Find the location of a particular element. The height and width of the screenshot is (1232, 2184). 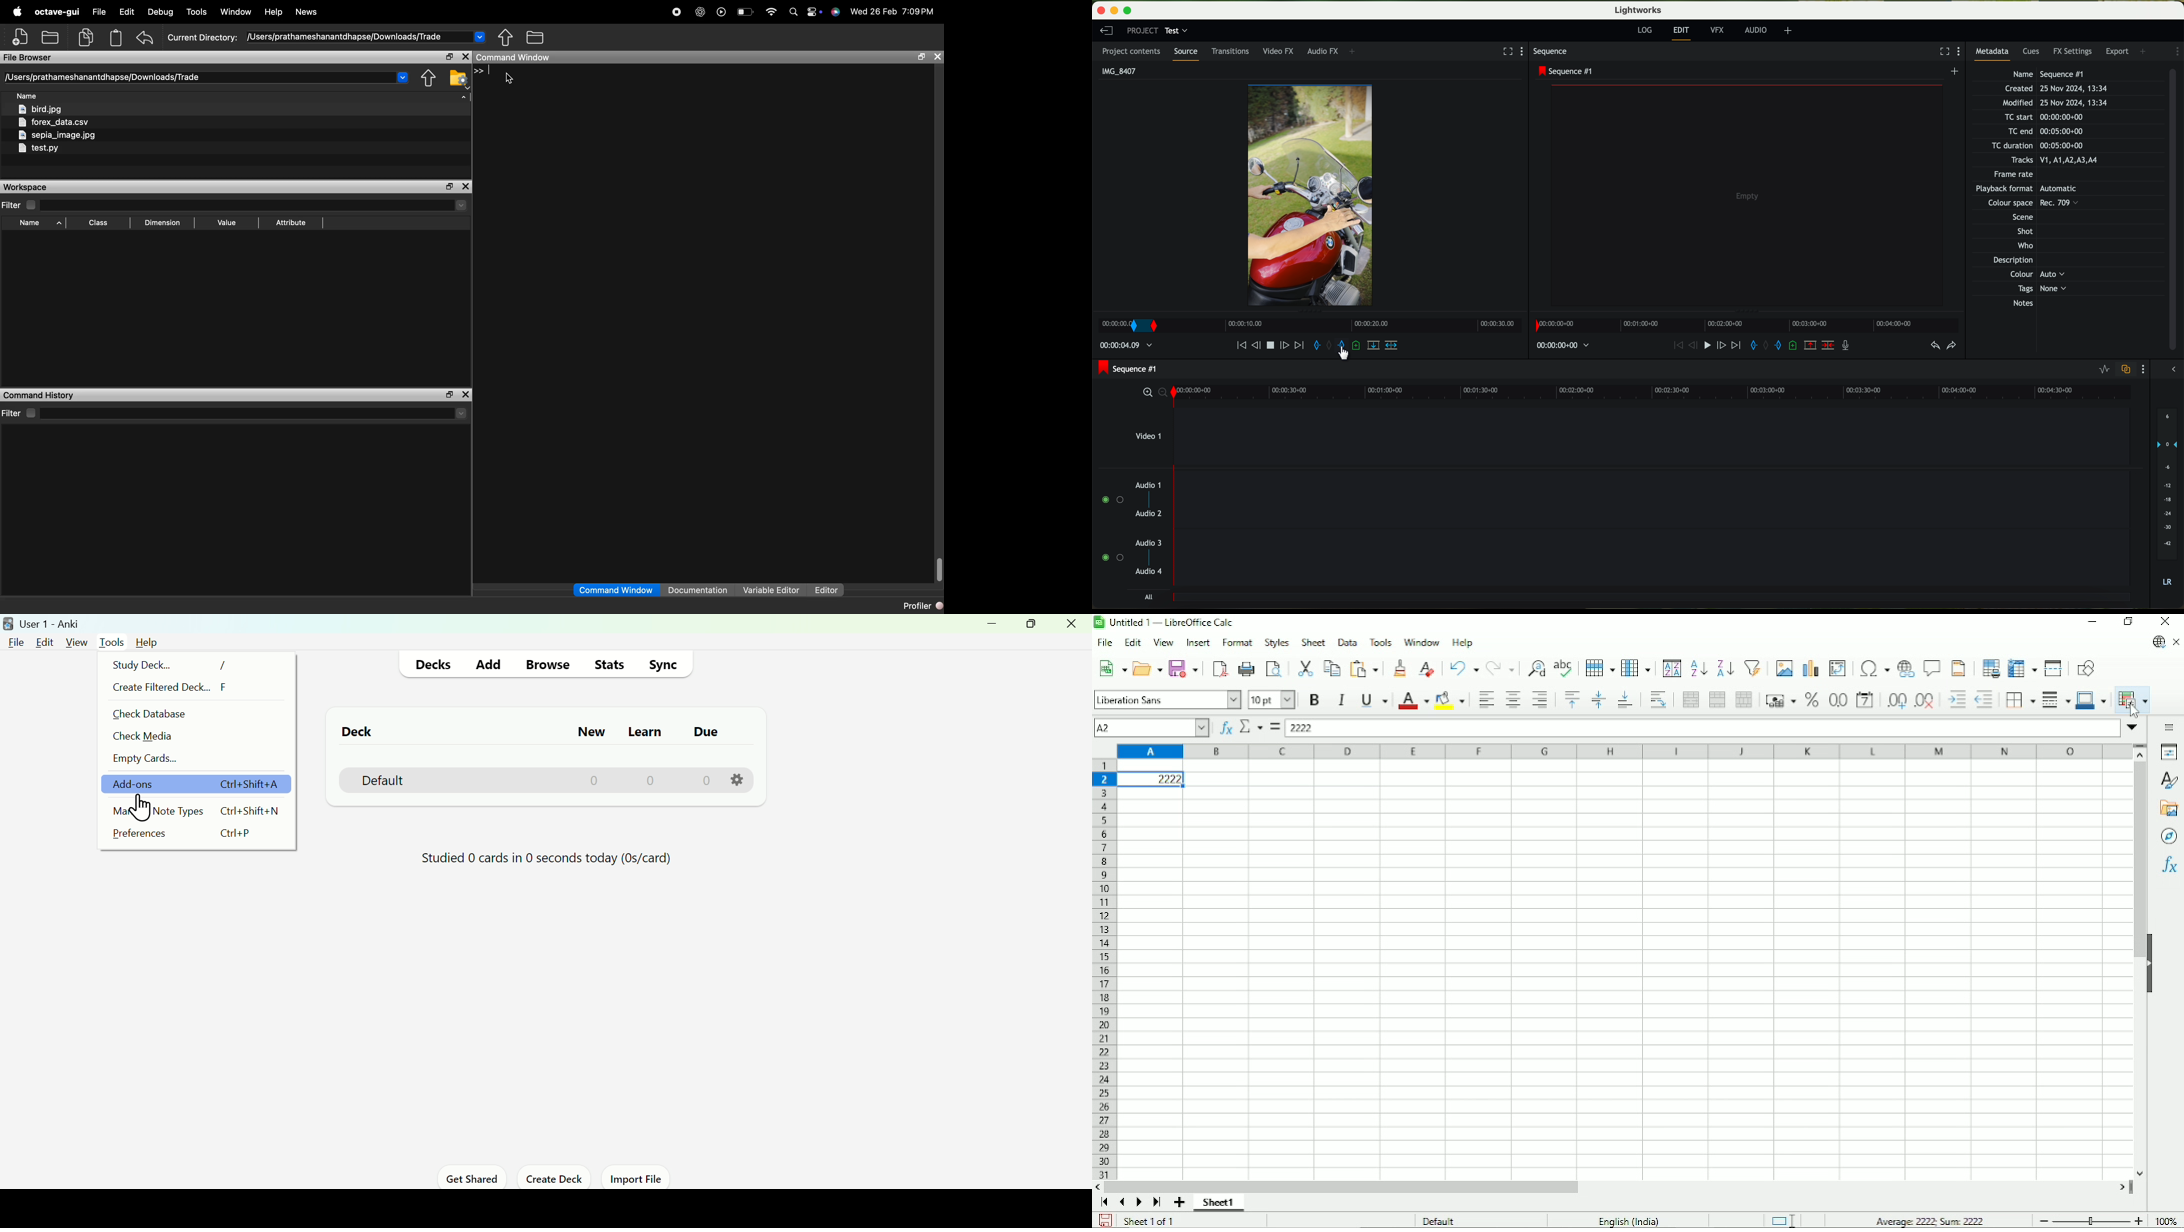

click on mark out is located at coordinates (1345, 350).